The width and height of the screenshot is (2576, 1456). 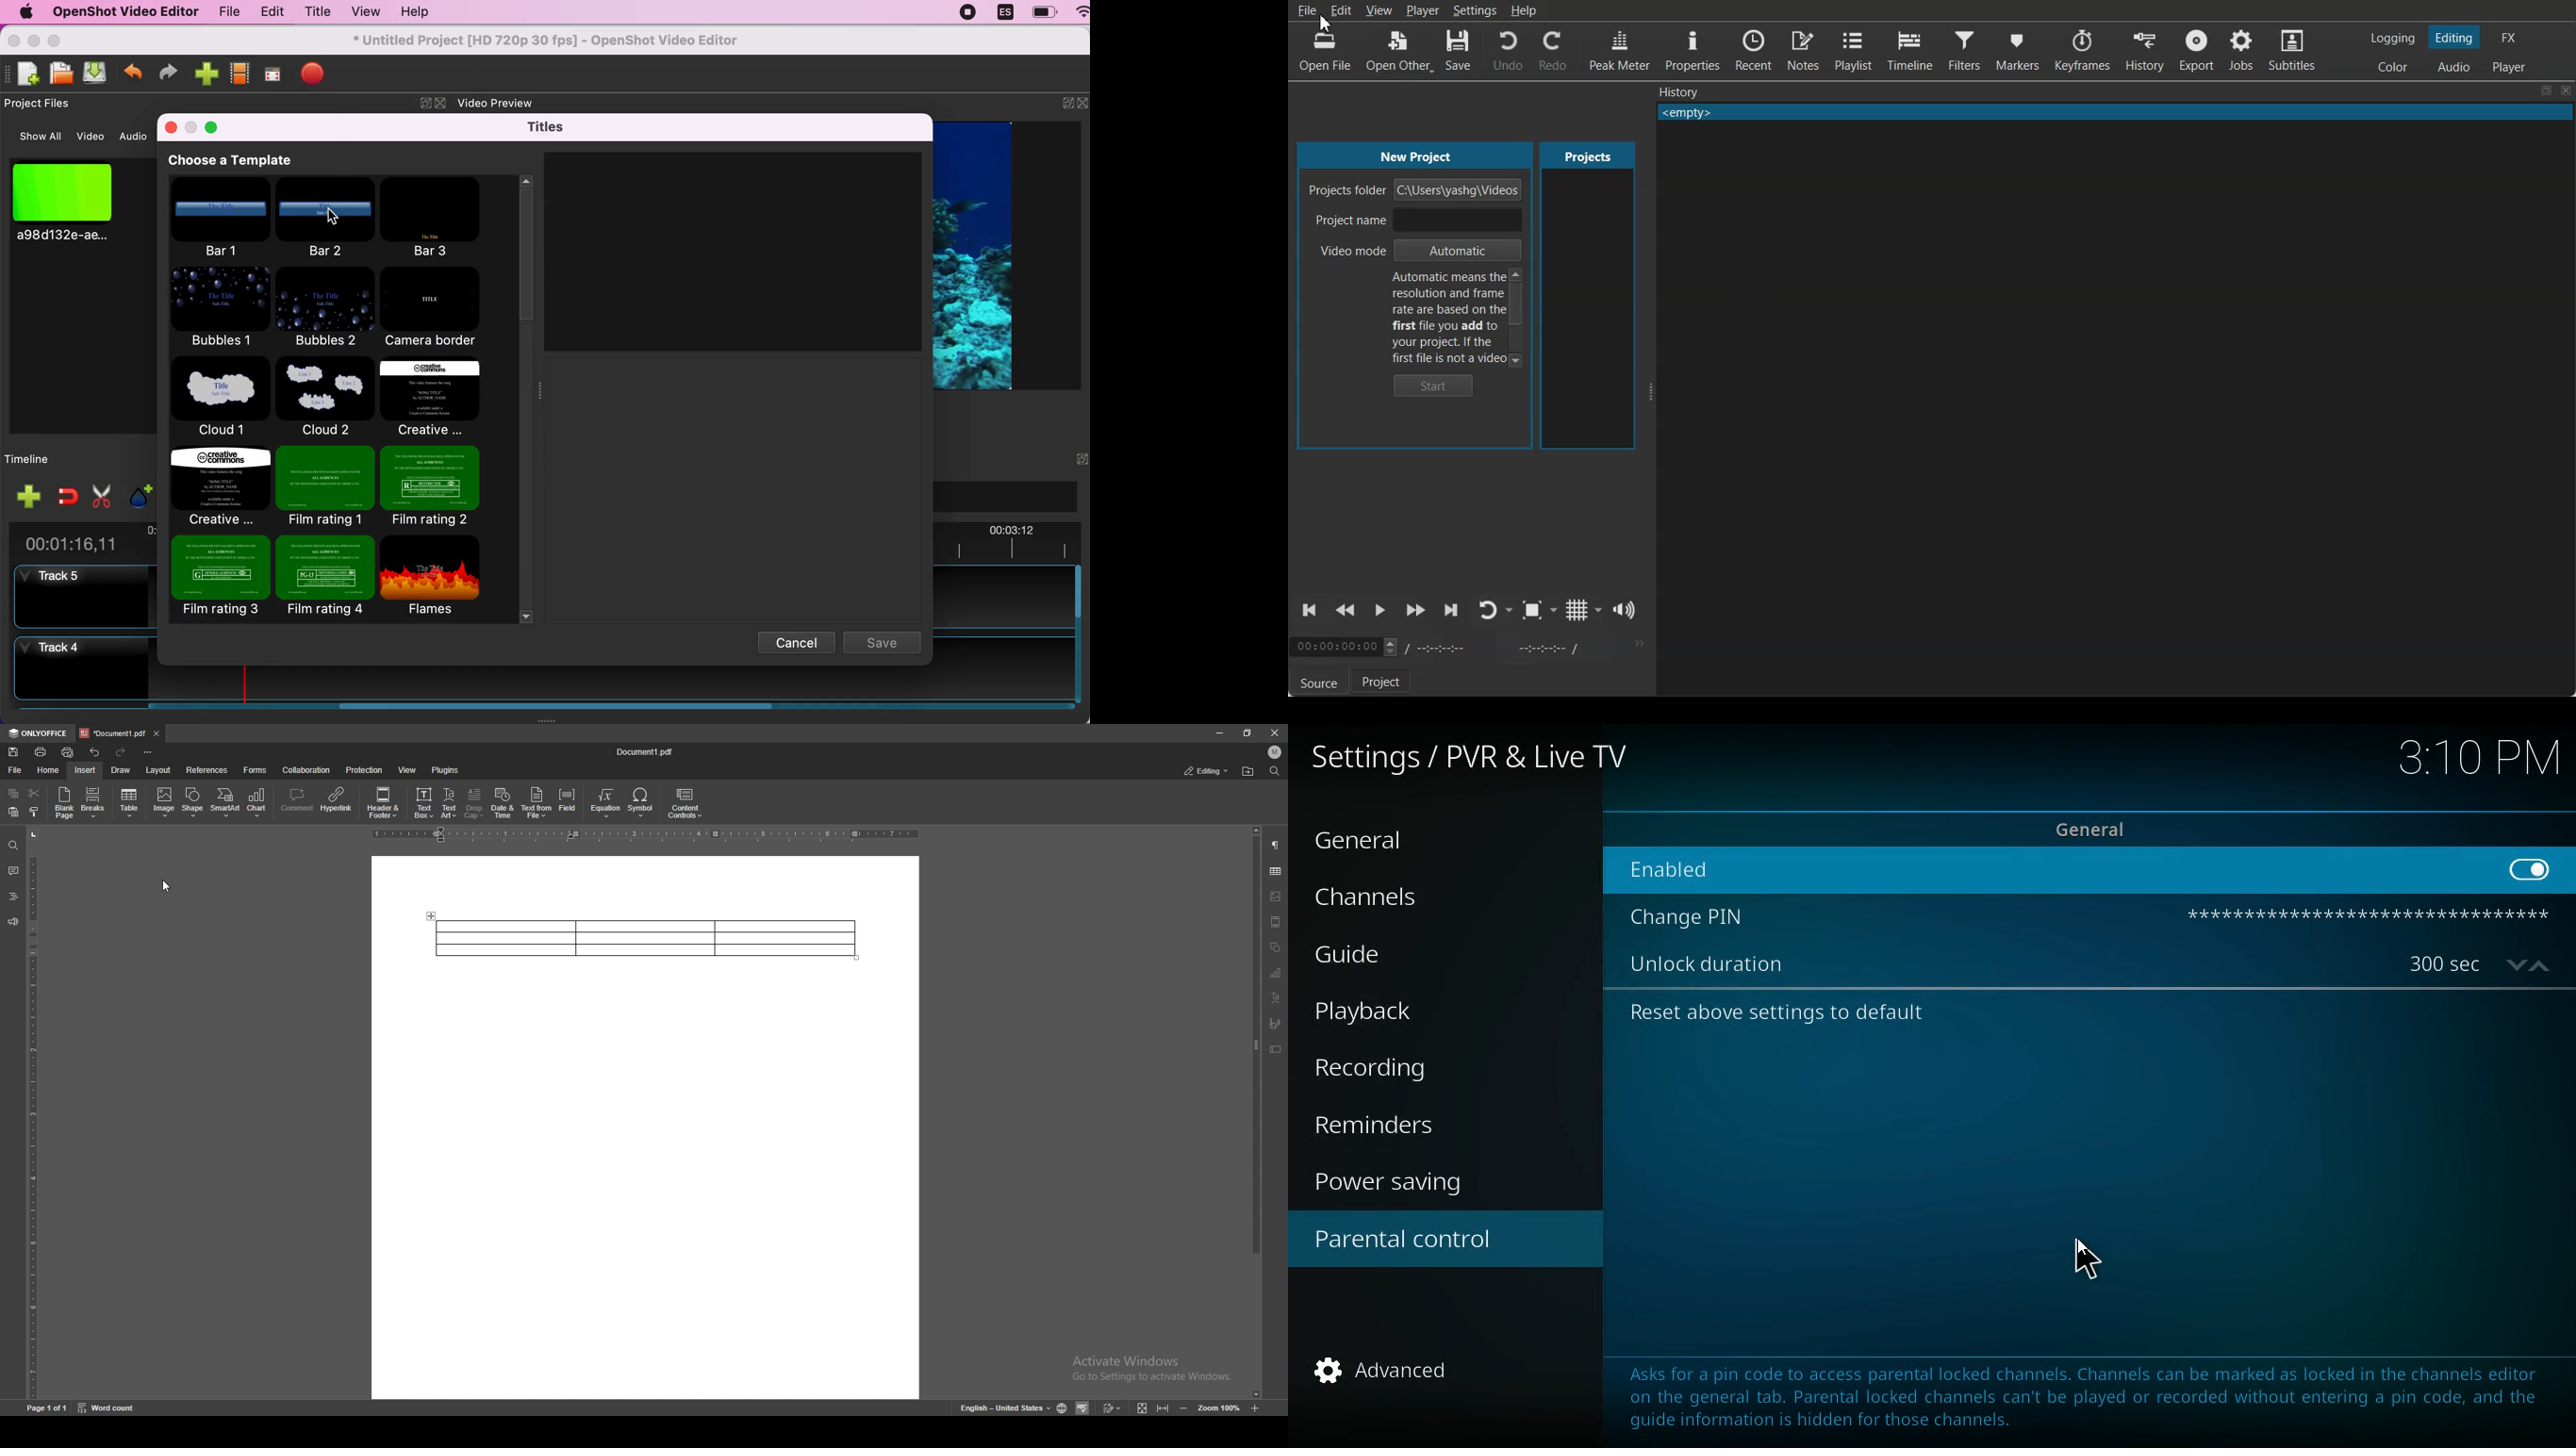 What do you see at coordinates (2367, 914) in the screenshot?
I see `pin` at bounding box center [2367, 914].